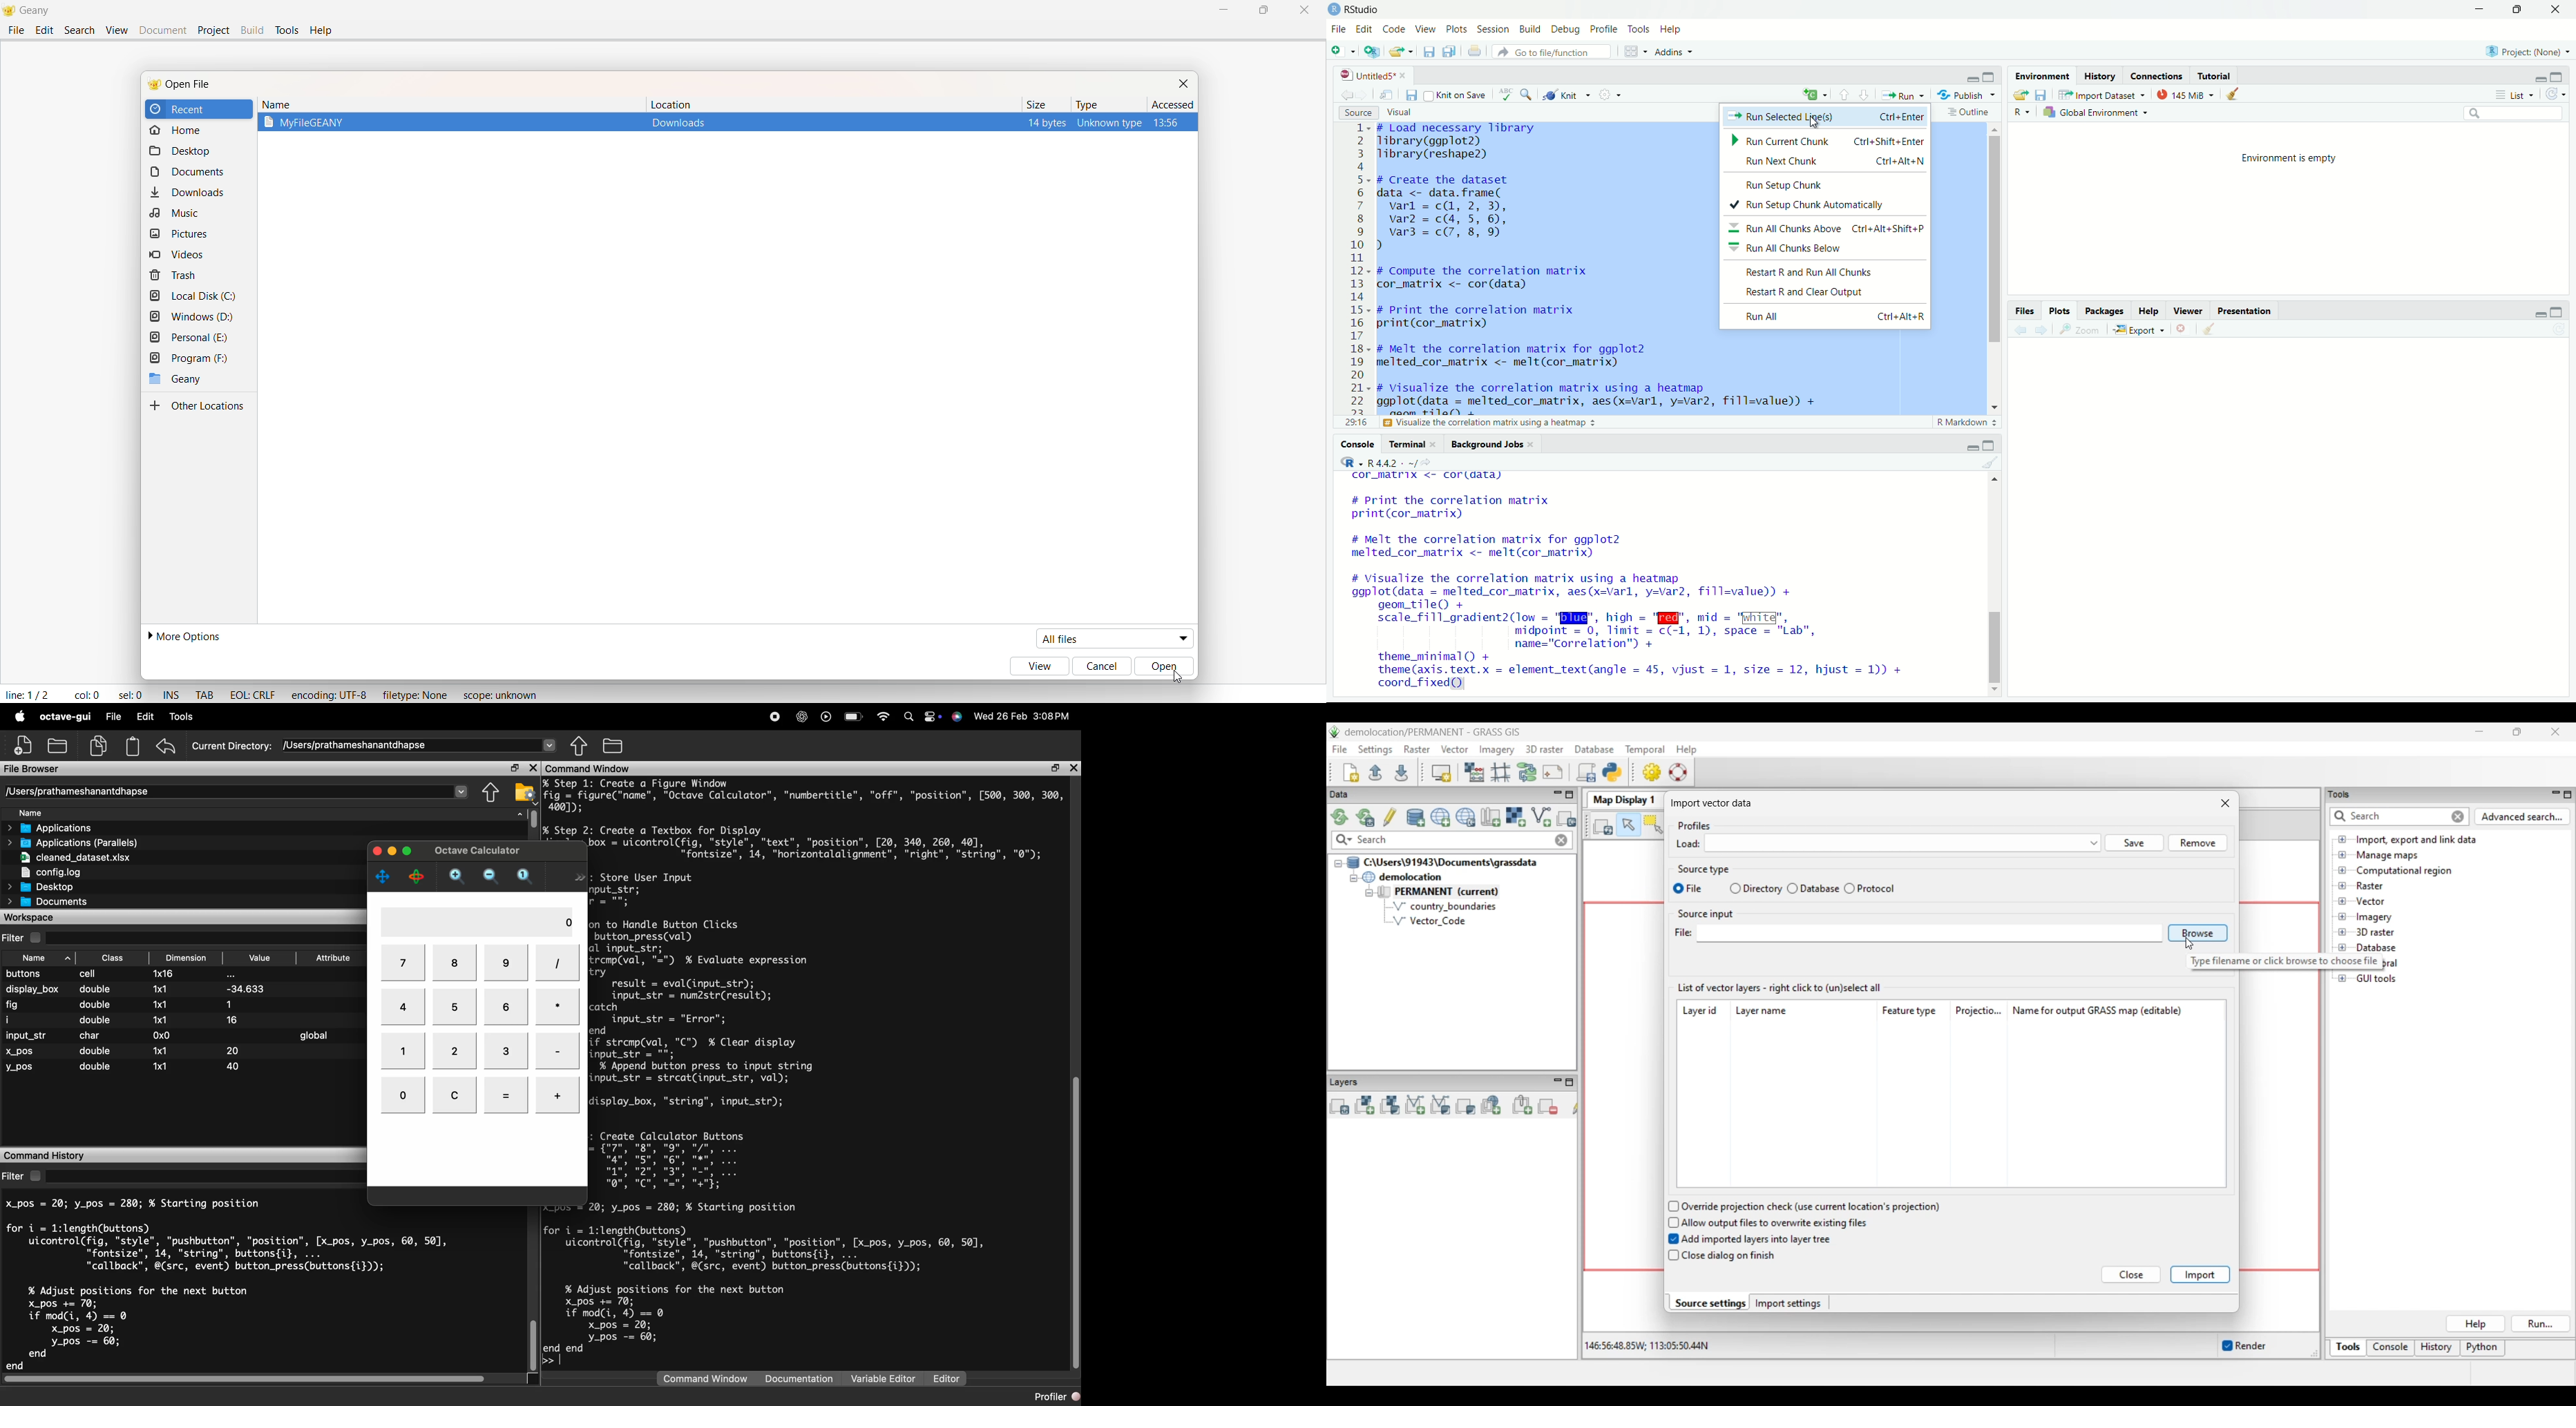  I want to click on spelling check, so click(1505, 94).